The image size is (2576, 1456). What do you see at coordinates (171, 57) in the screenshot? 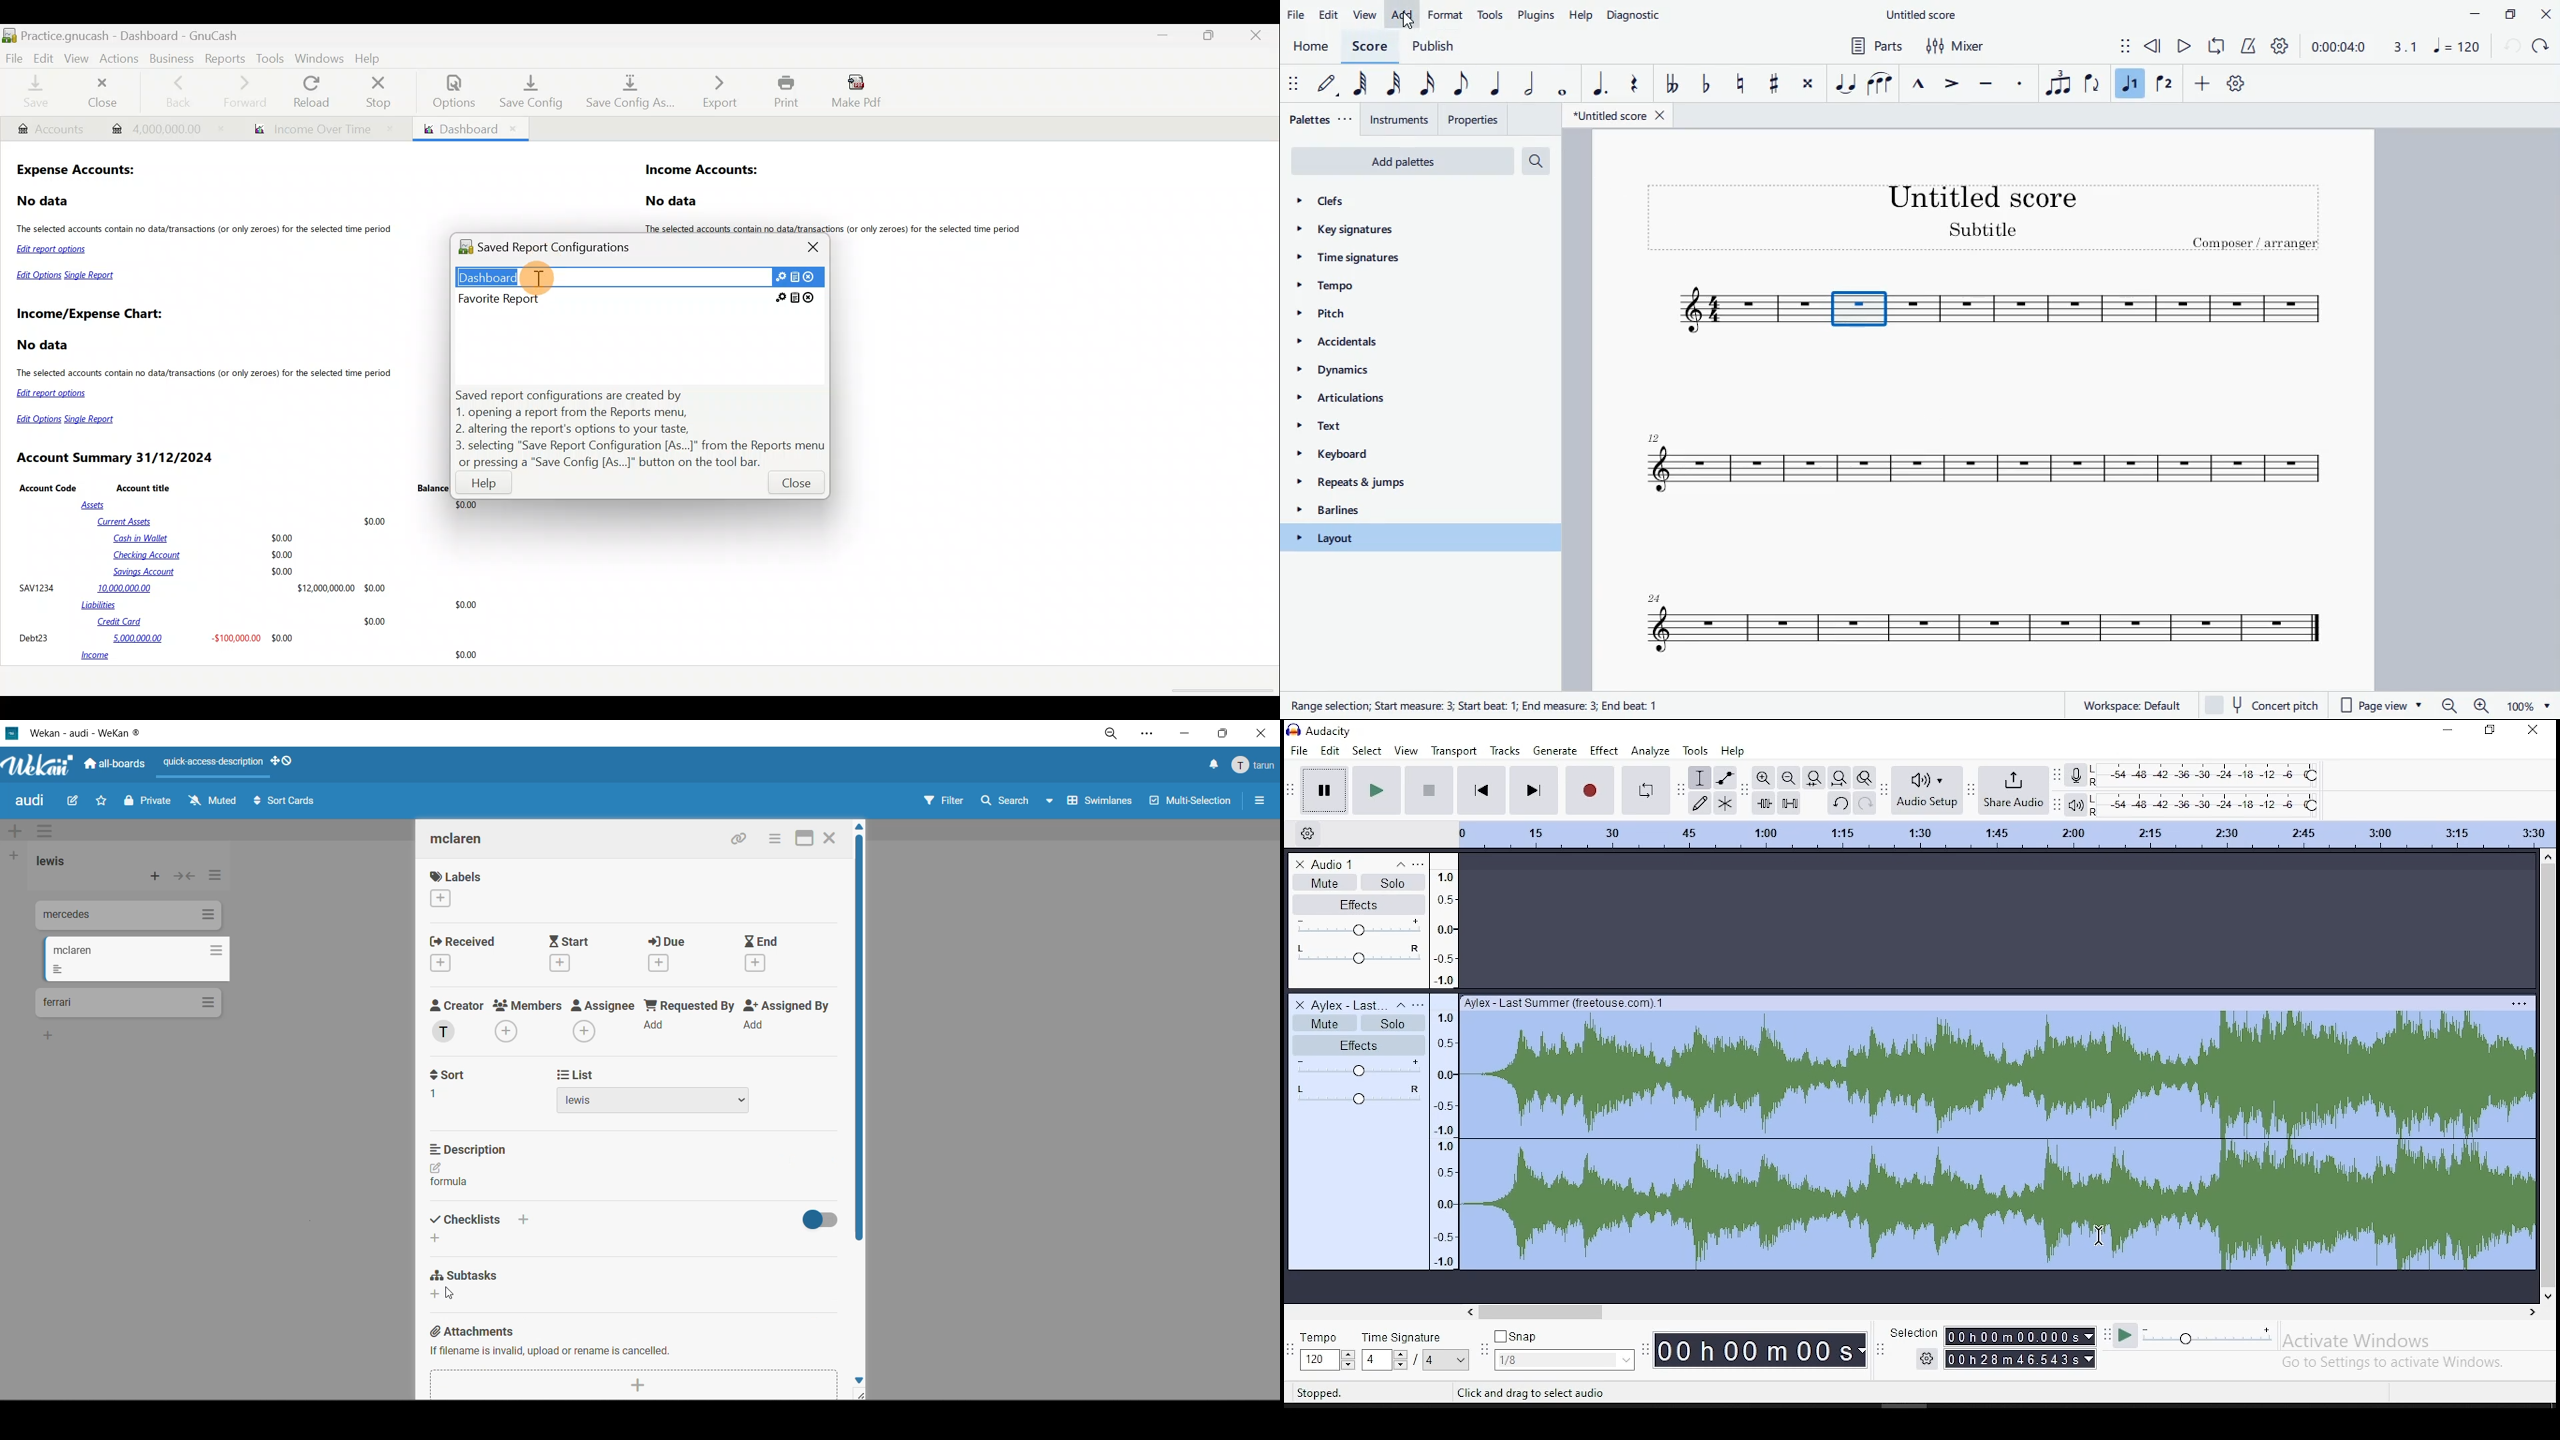
I see `Business` at bounding box center [171, 57].